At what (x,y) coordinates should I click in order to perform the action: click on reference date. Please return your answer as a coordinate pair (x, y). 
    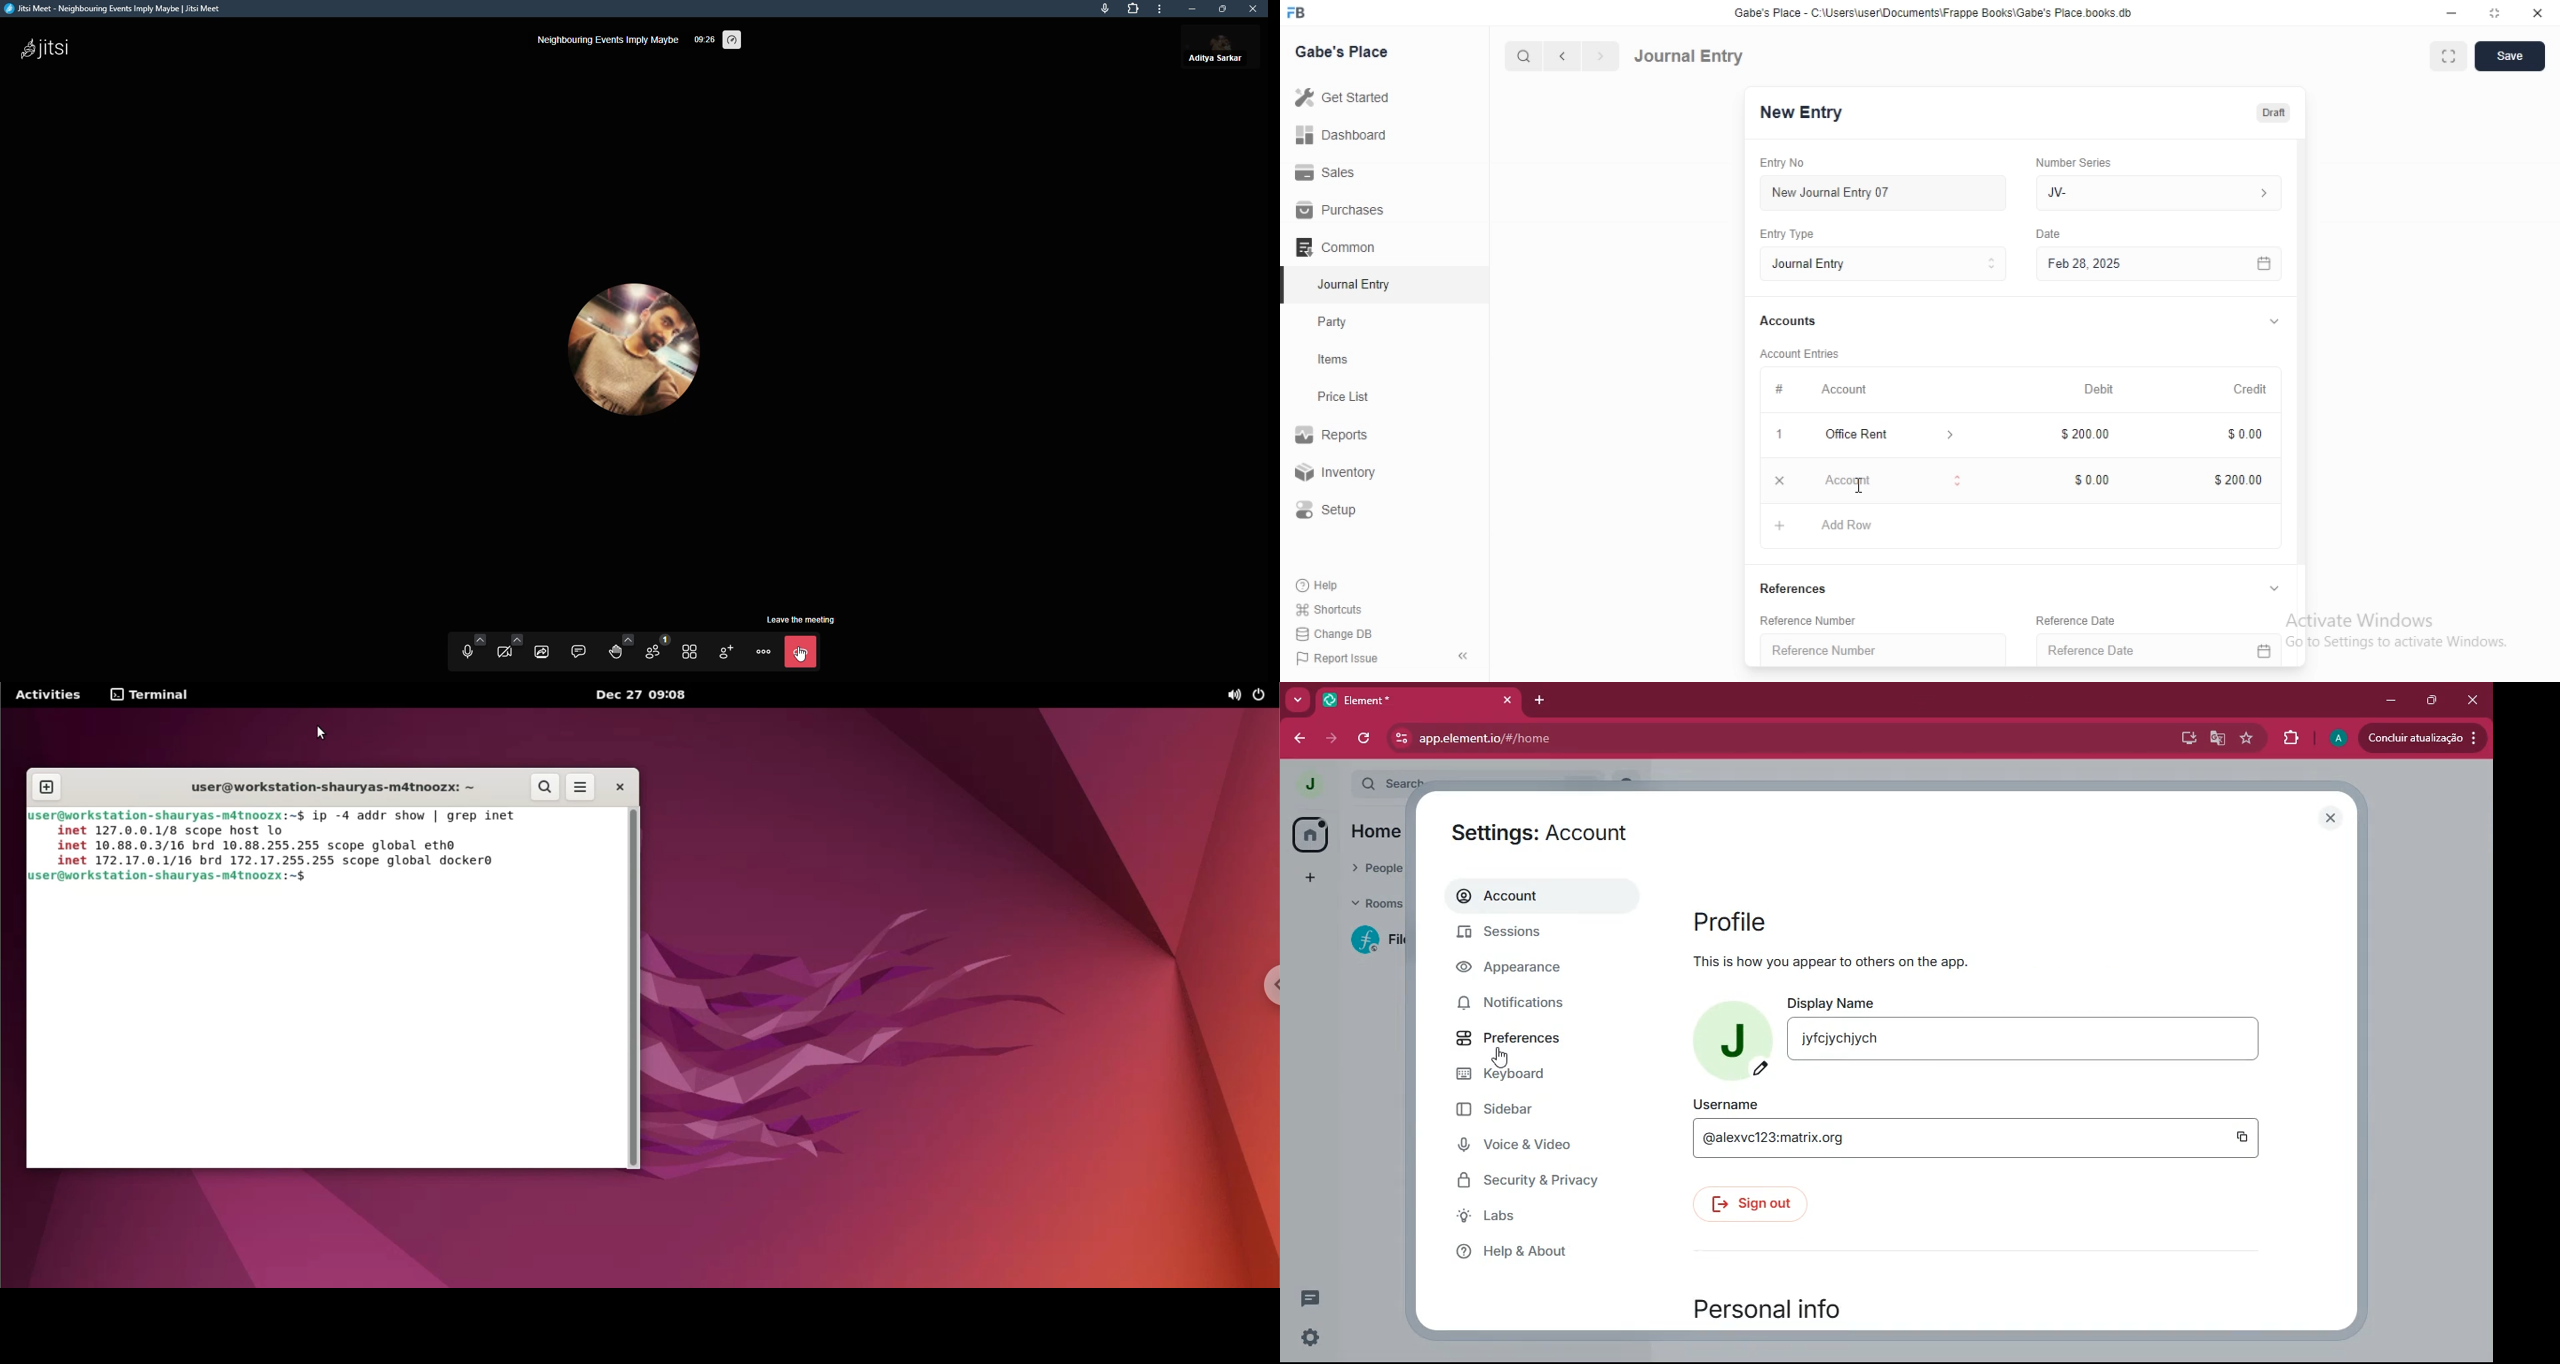
    Looking at the image, I should click on (2085, 649).